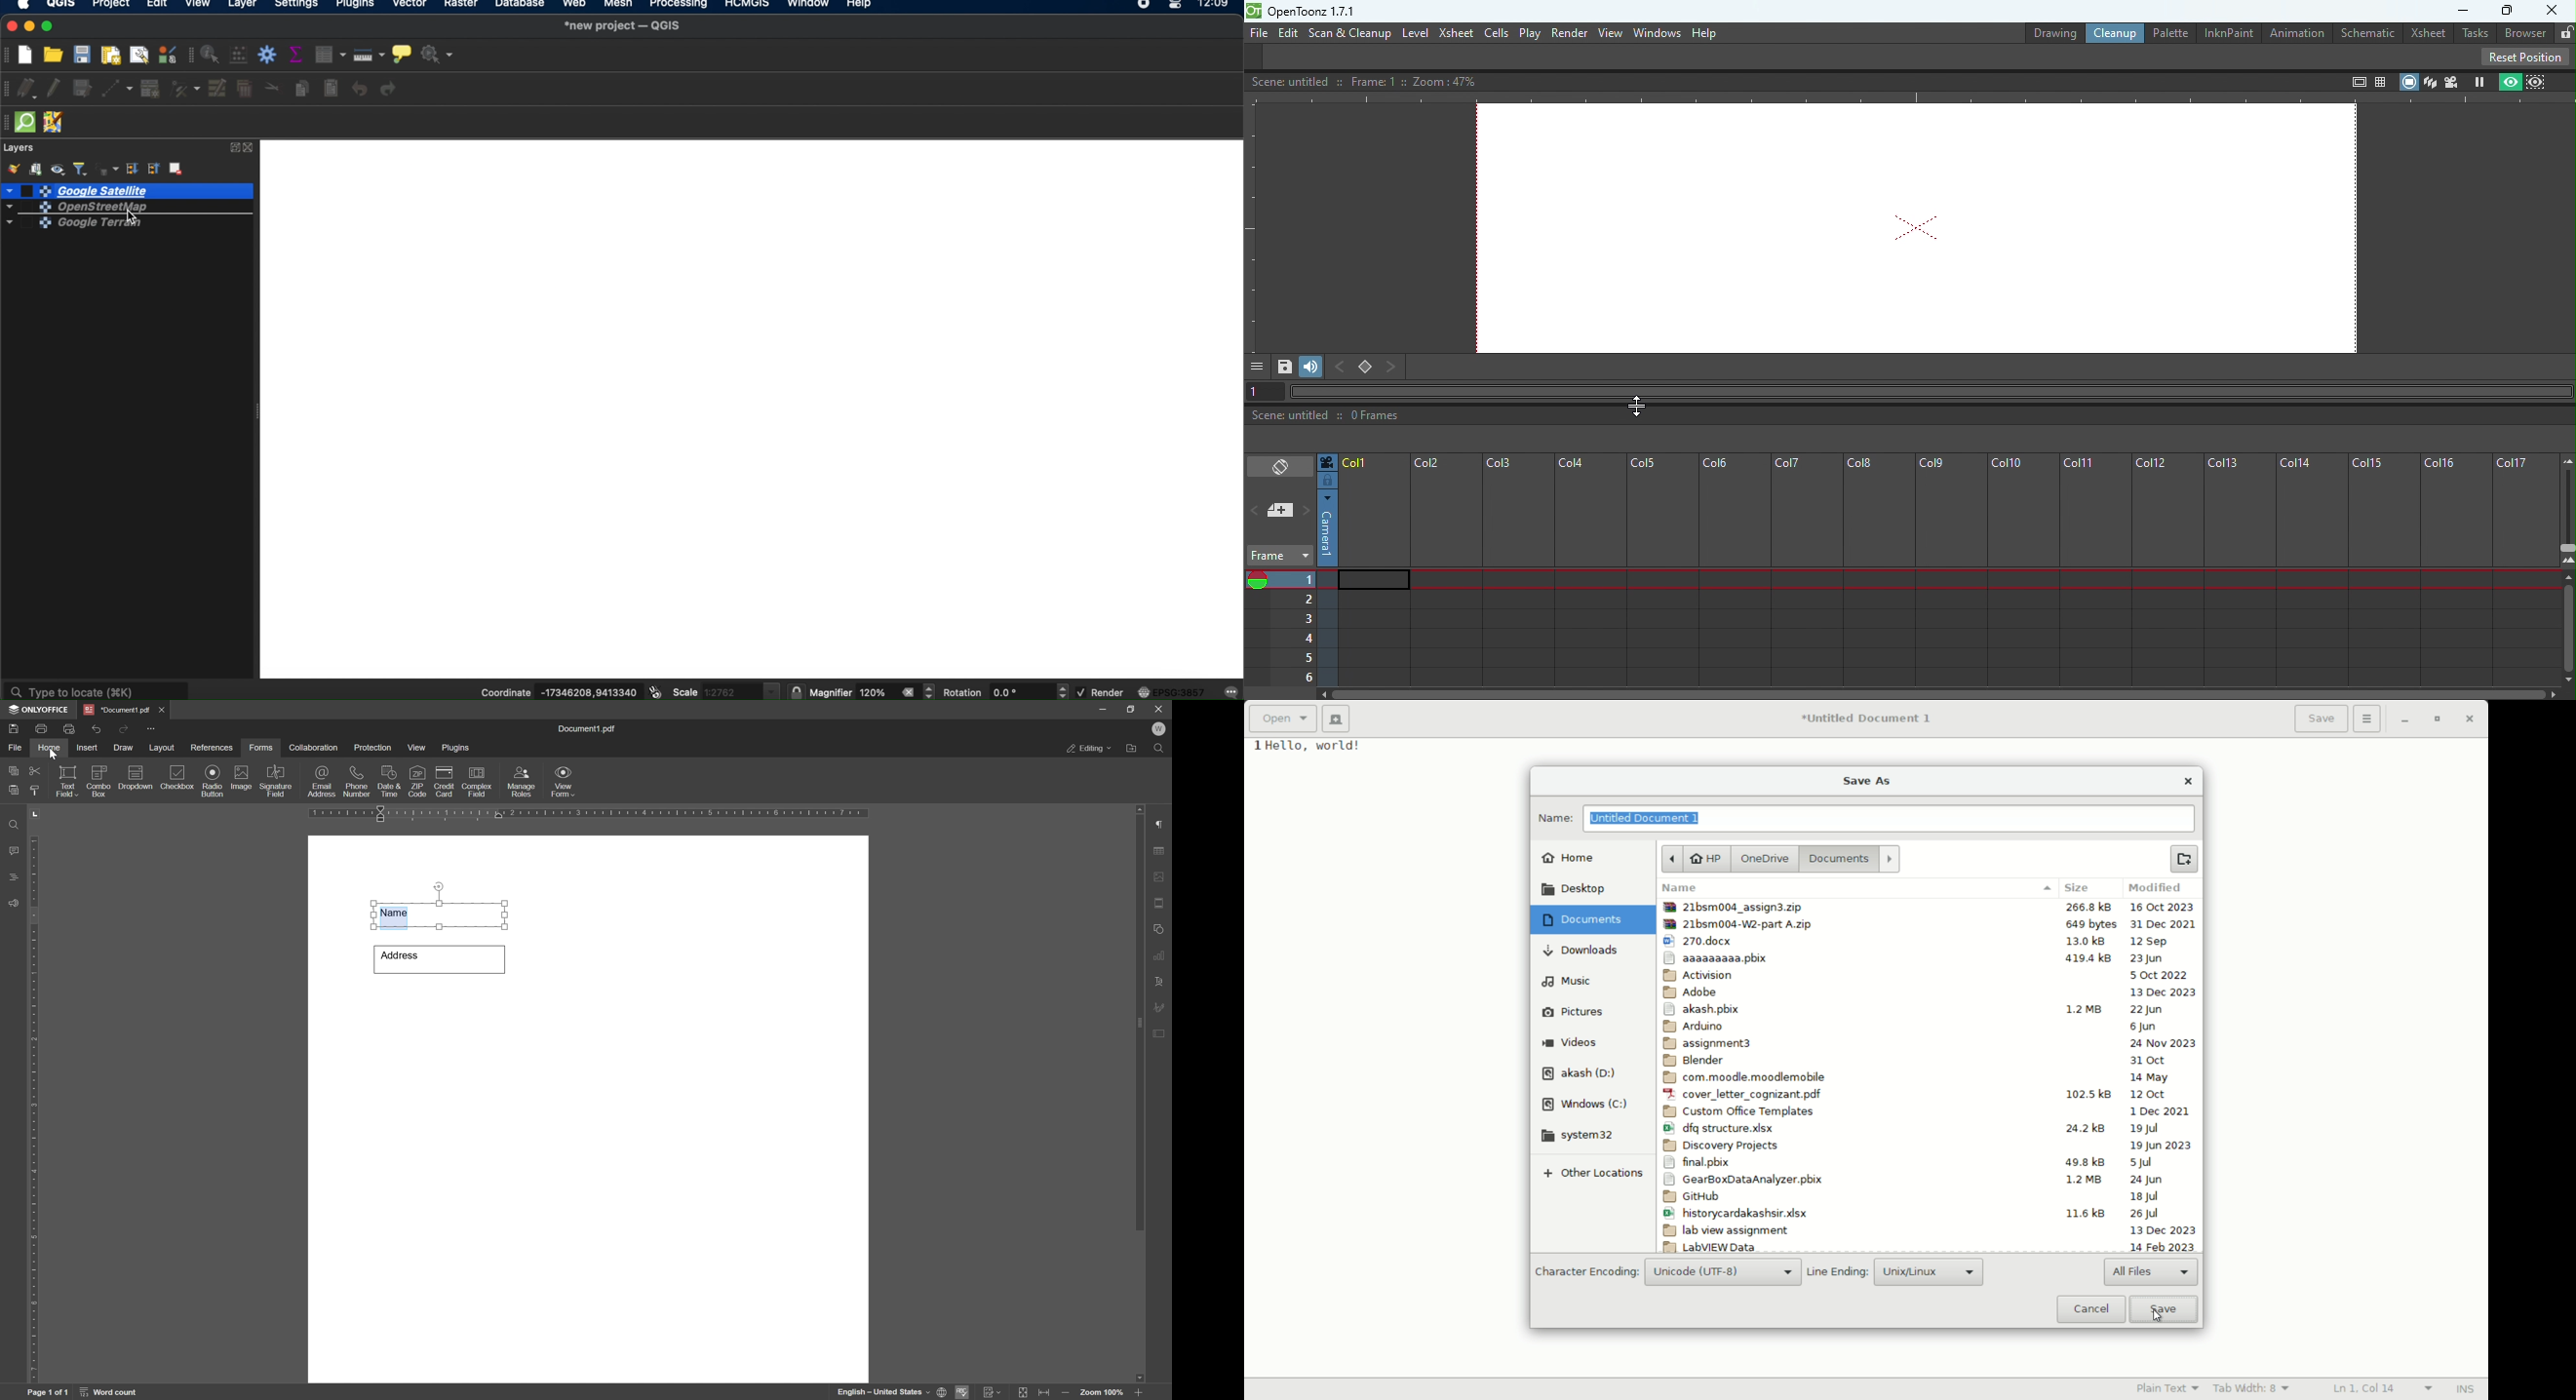 Image resolution: width=2576 pixels, height=1400 pixels. I want to click on coordinate -17346208,9413340, so click(554, 693).